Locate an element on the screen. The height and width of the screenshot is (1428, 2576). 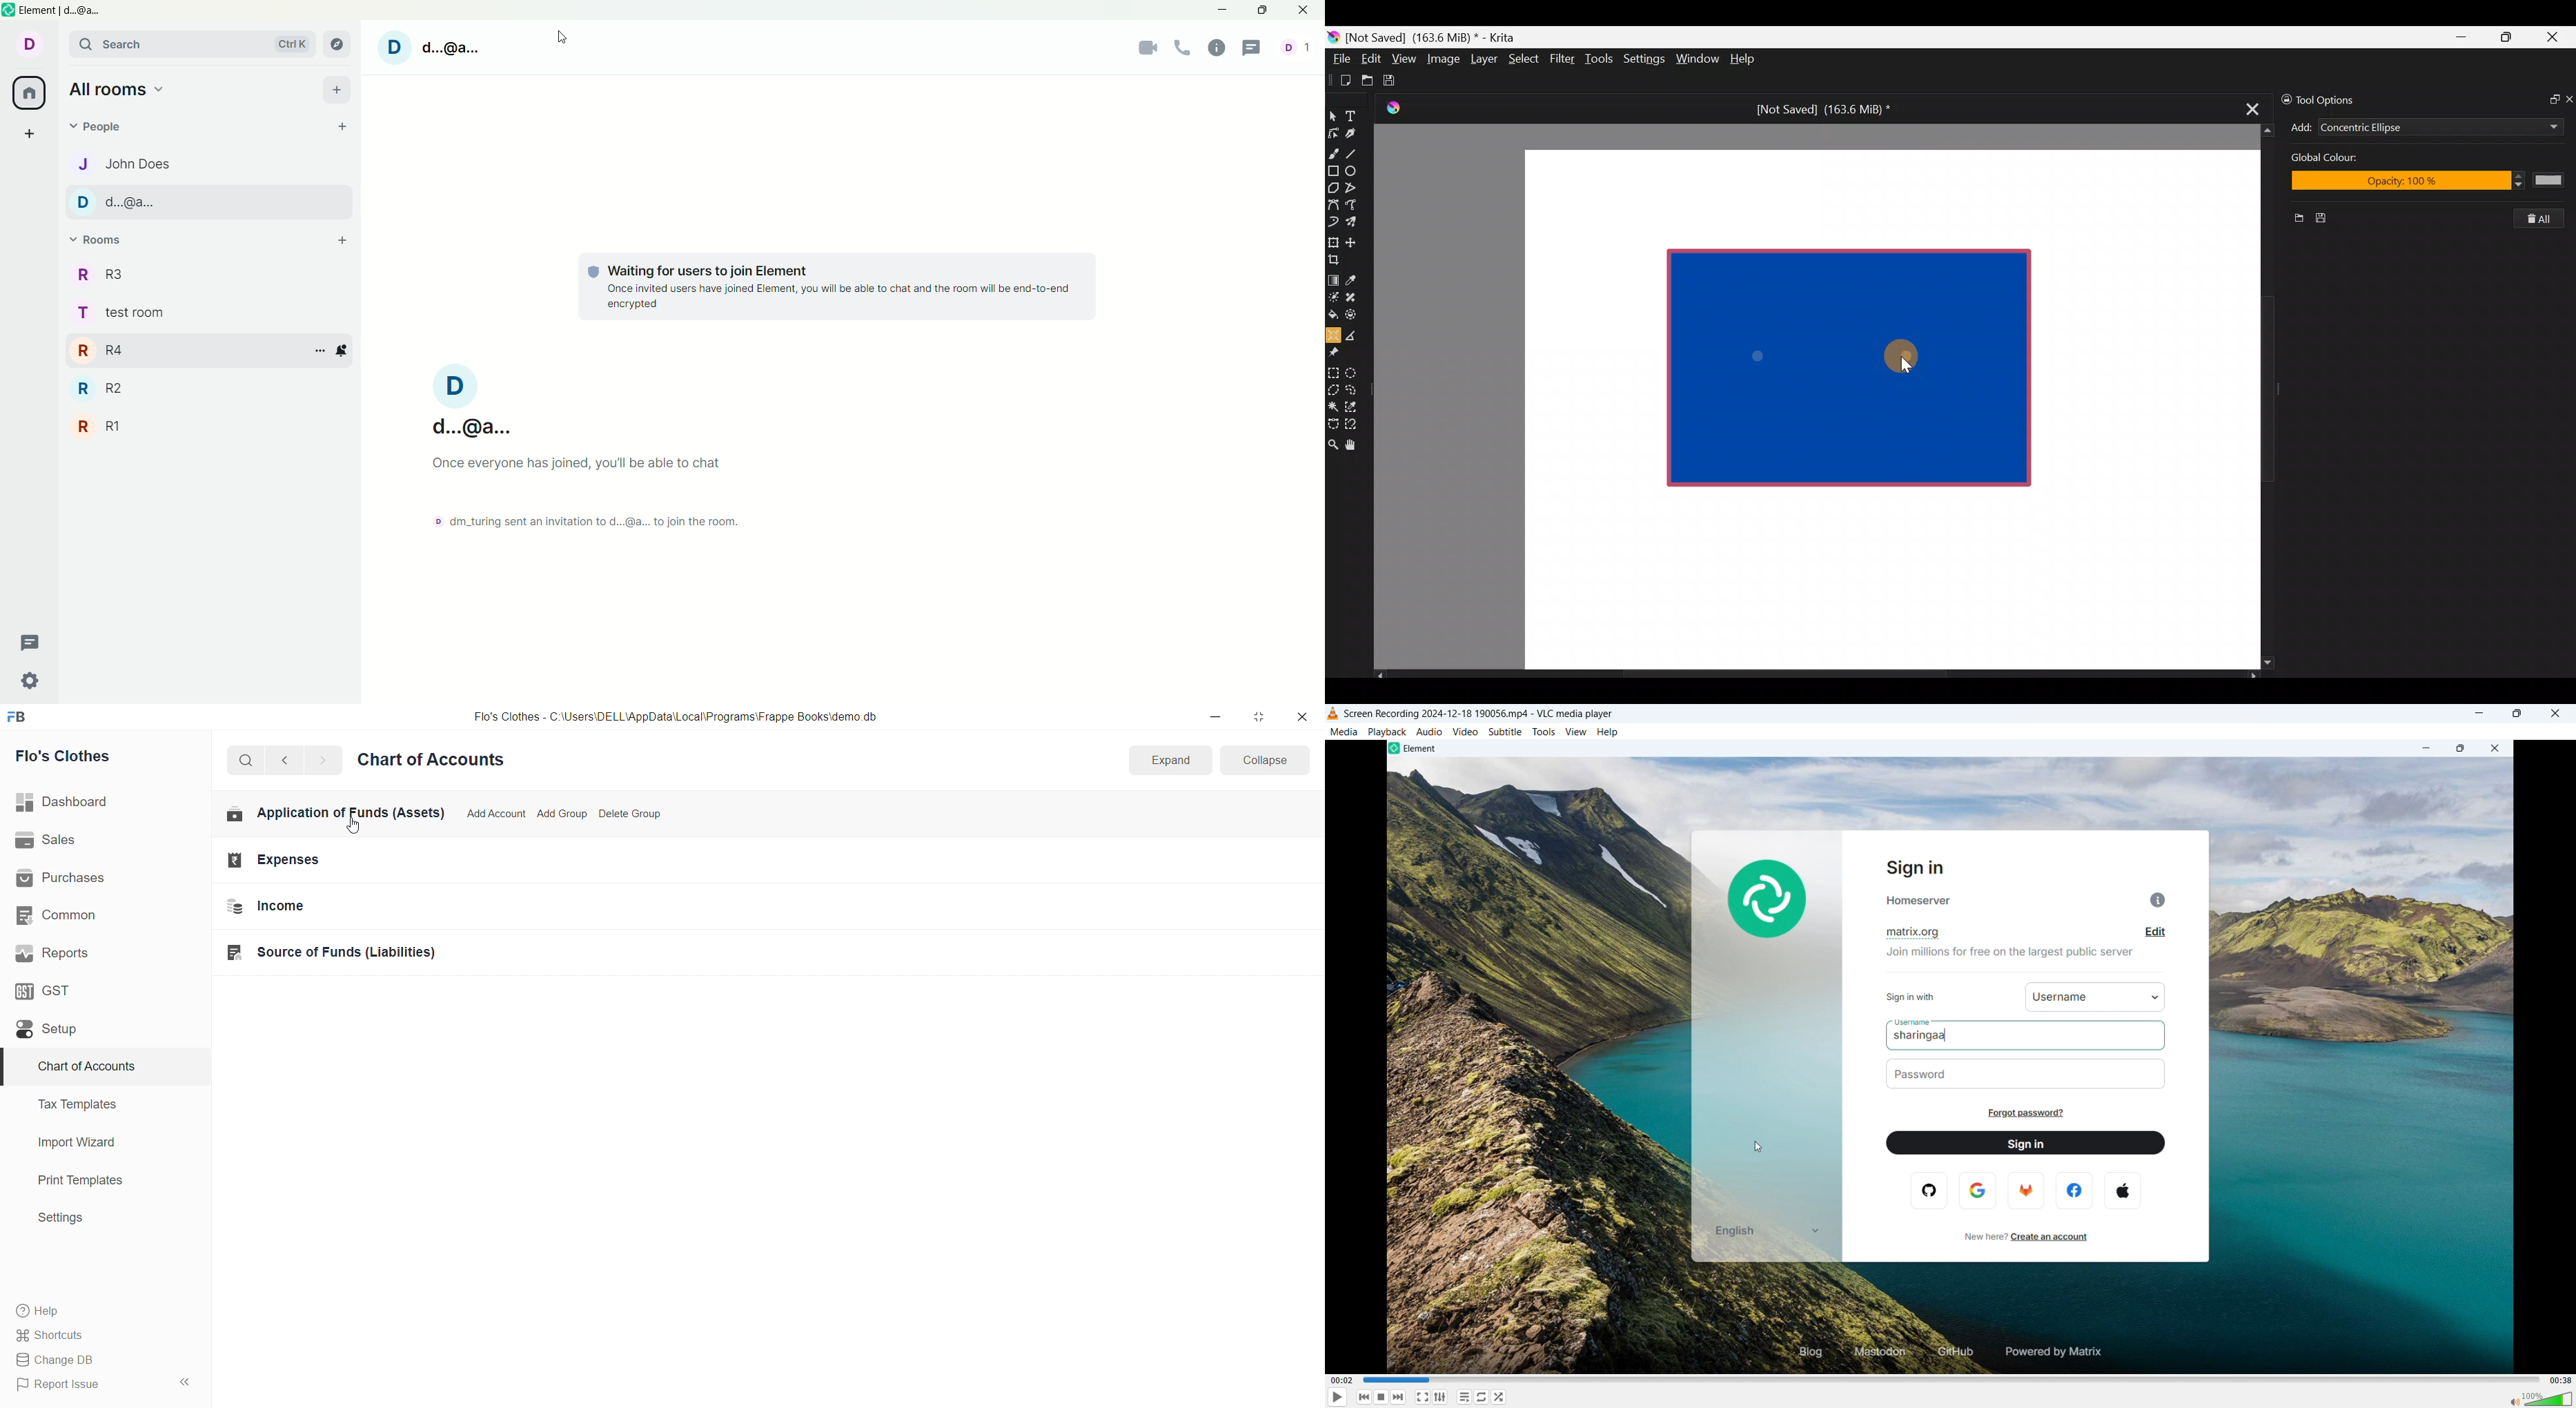
Close tab is located at coordinates (2248, 107).